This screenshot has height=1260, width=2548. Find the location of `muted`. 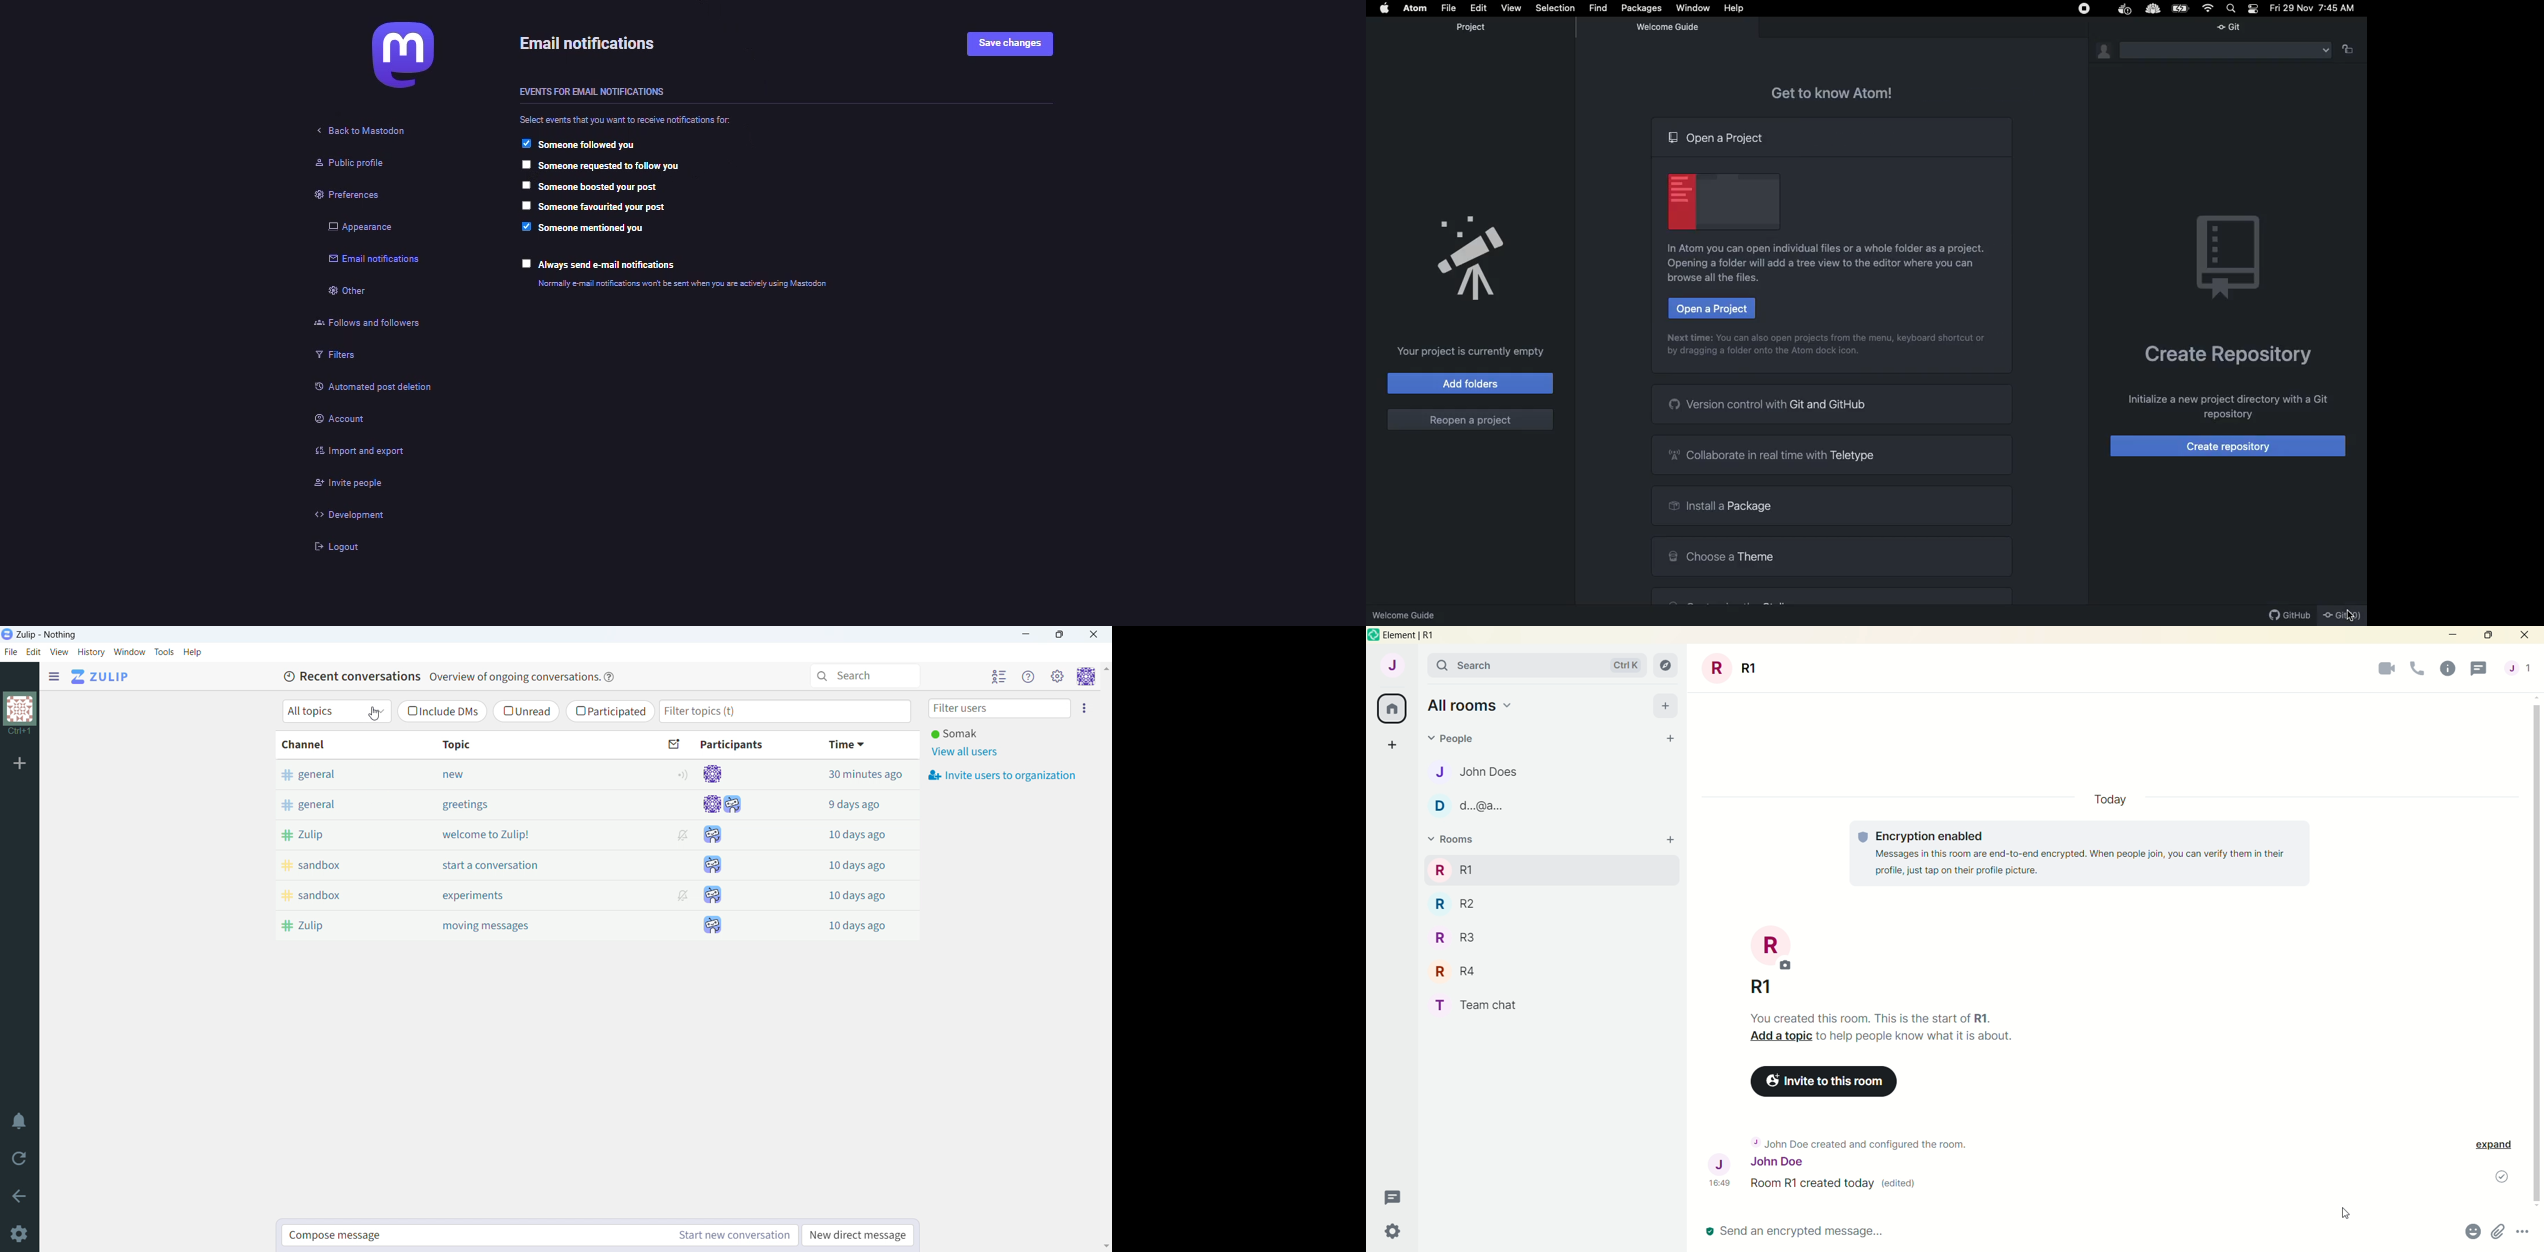

muted is located at coordinates (682, 895).